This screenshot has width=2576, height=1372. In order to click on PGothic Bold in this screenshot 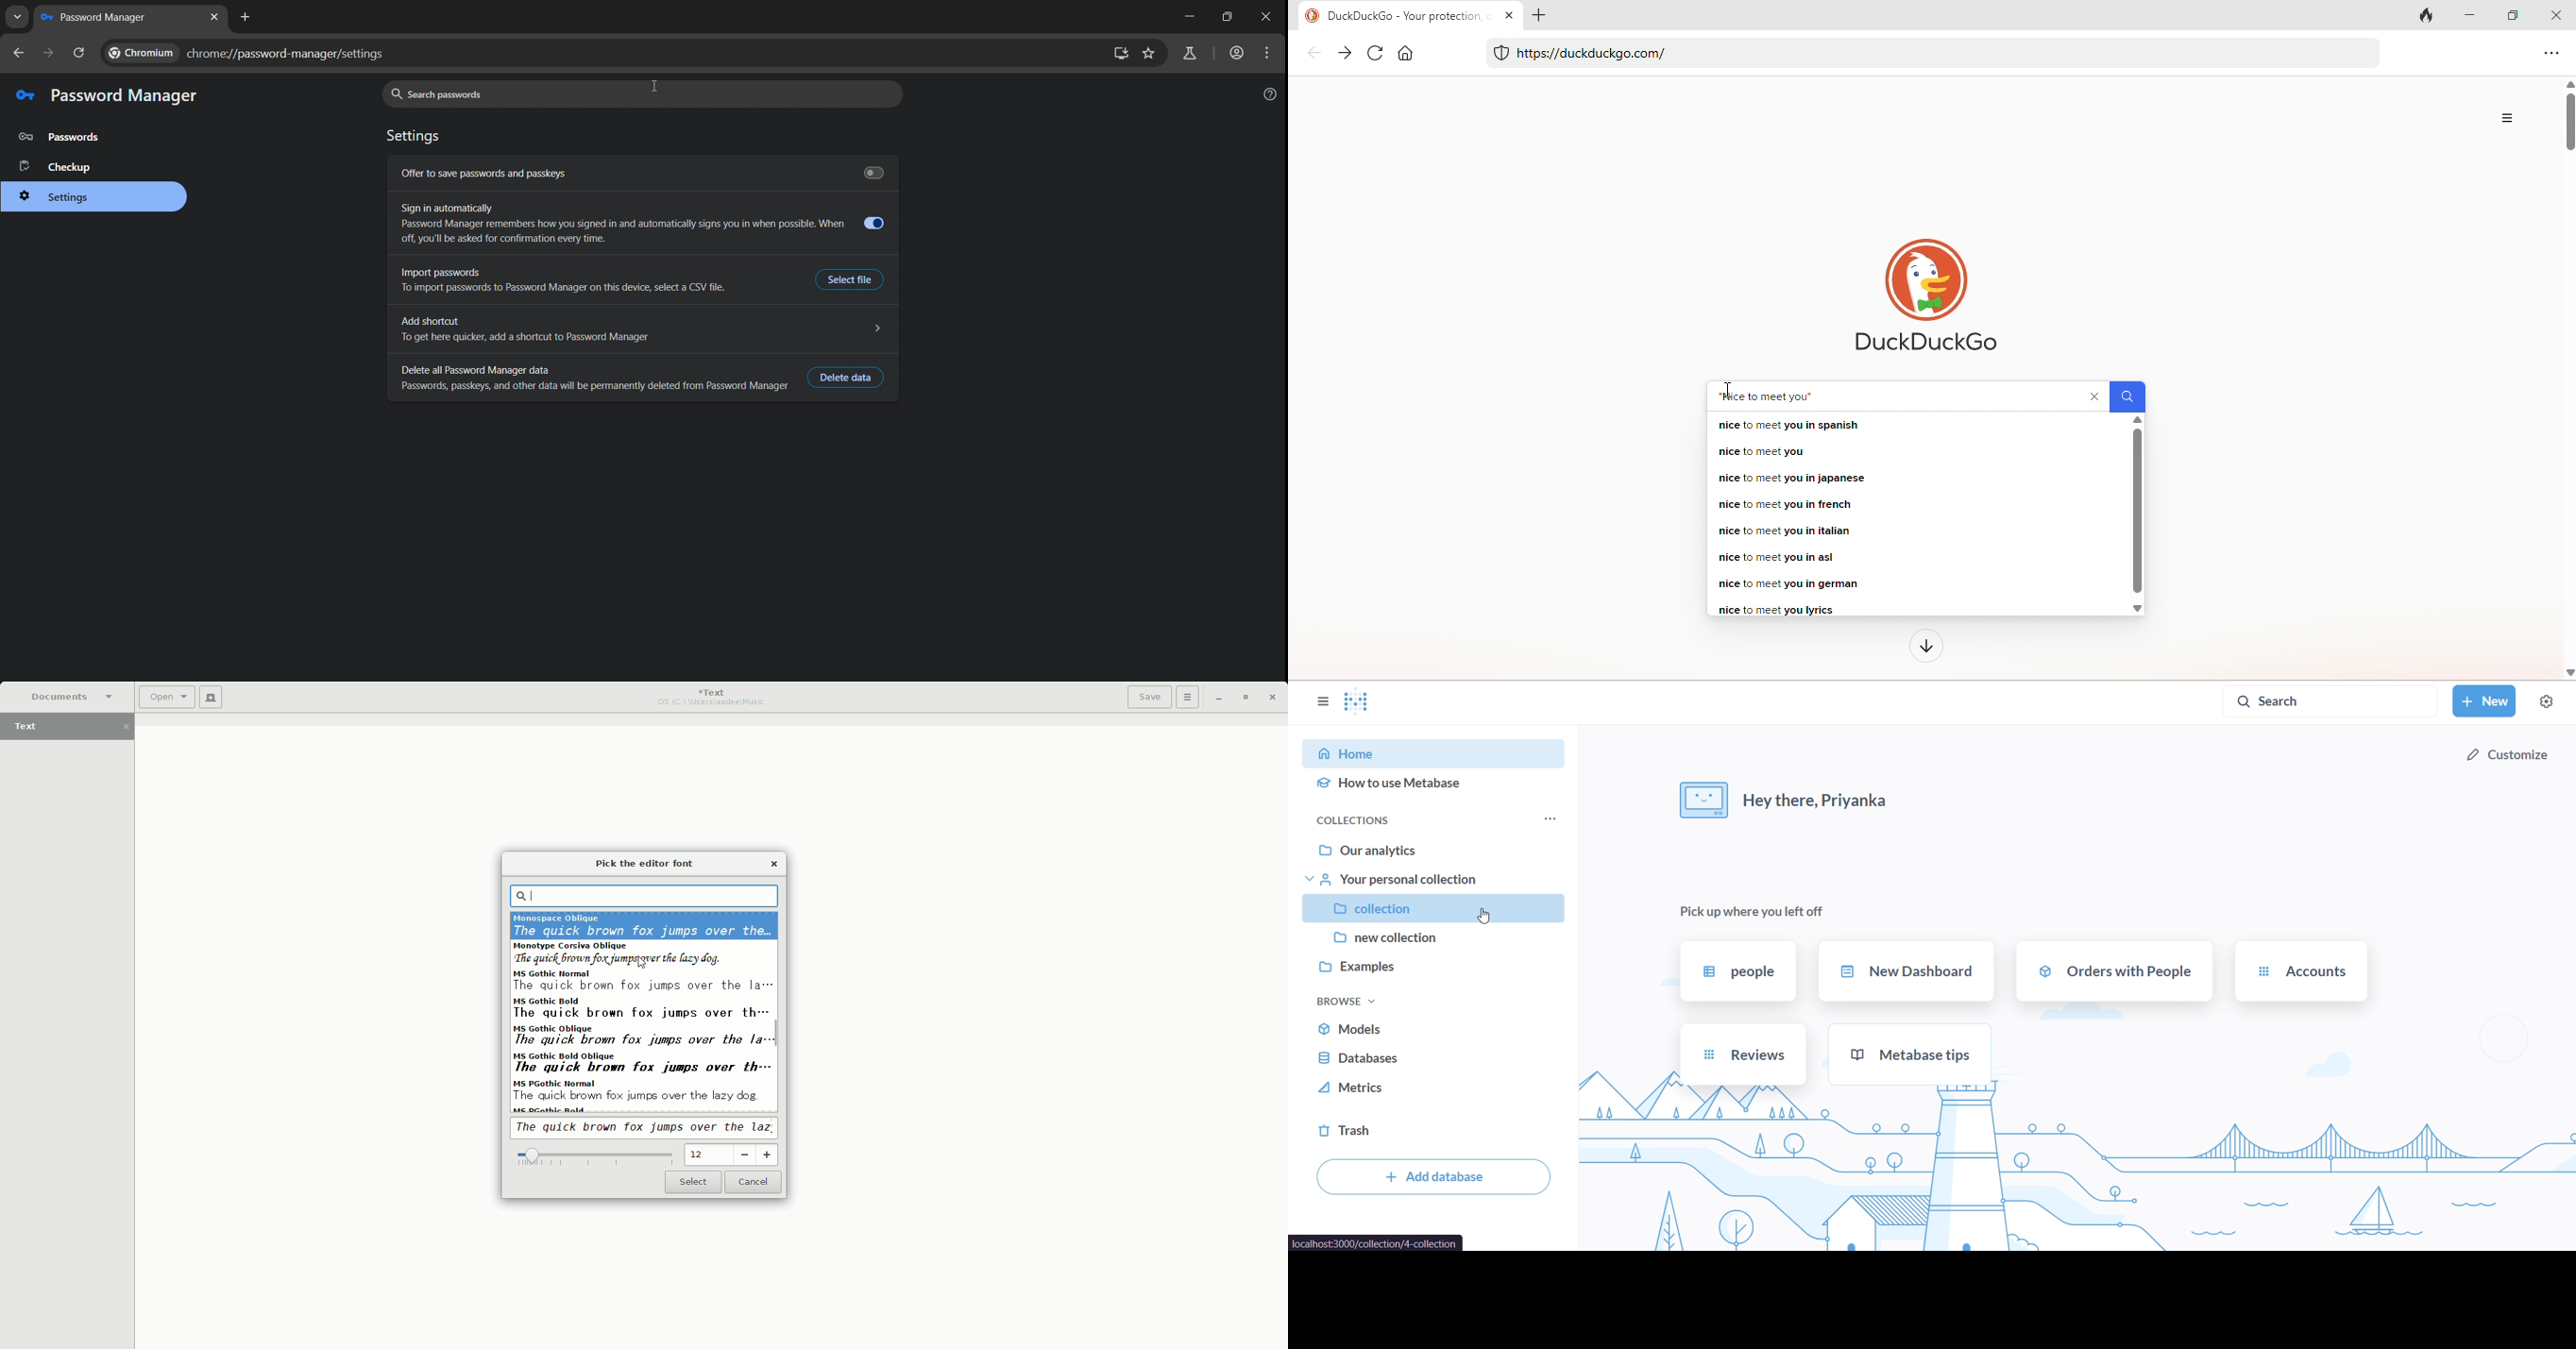, I will do `click(553, 1111)`.